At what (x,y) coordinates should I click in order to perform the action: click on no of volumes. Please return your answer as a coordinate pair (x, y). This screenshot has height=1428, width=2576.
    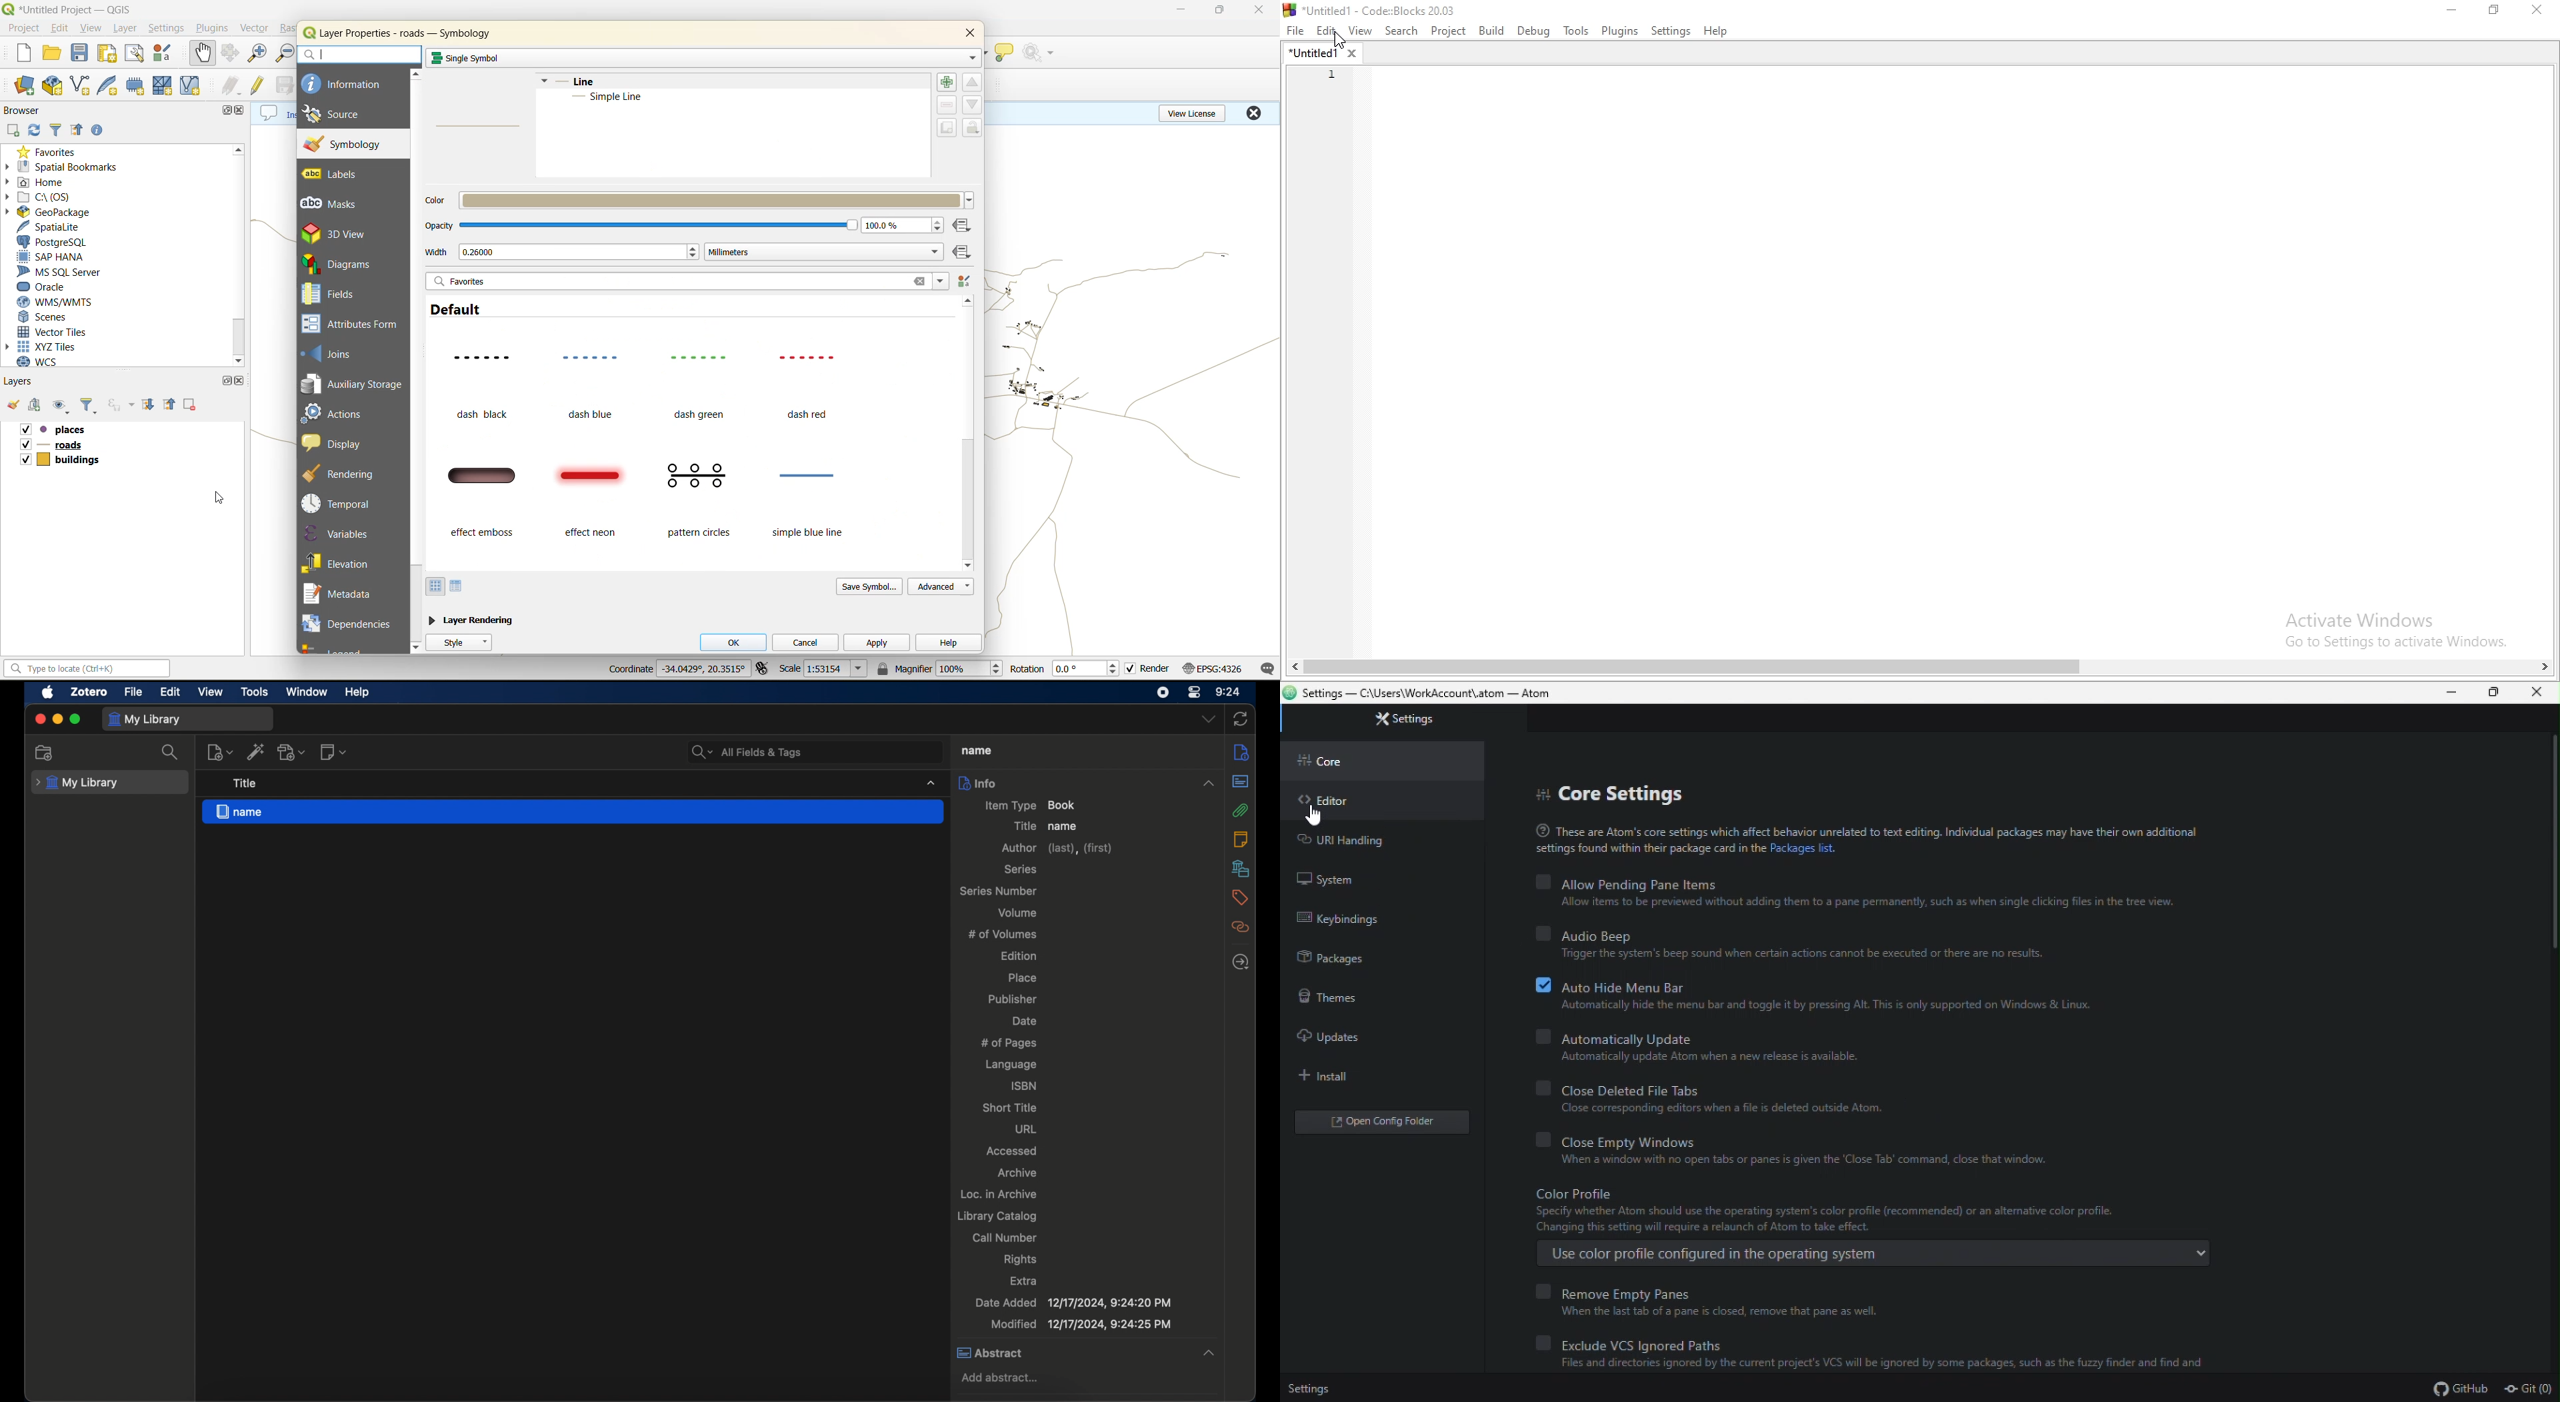
    Looking at the image, I should click on (1003, 934).